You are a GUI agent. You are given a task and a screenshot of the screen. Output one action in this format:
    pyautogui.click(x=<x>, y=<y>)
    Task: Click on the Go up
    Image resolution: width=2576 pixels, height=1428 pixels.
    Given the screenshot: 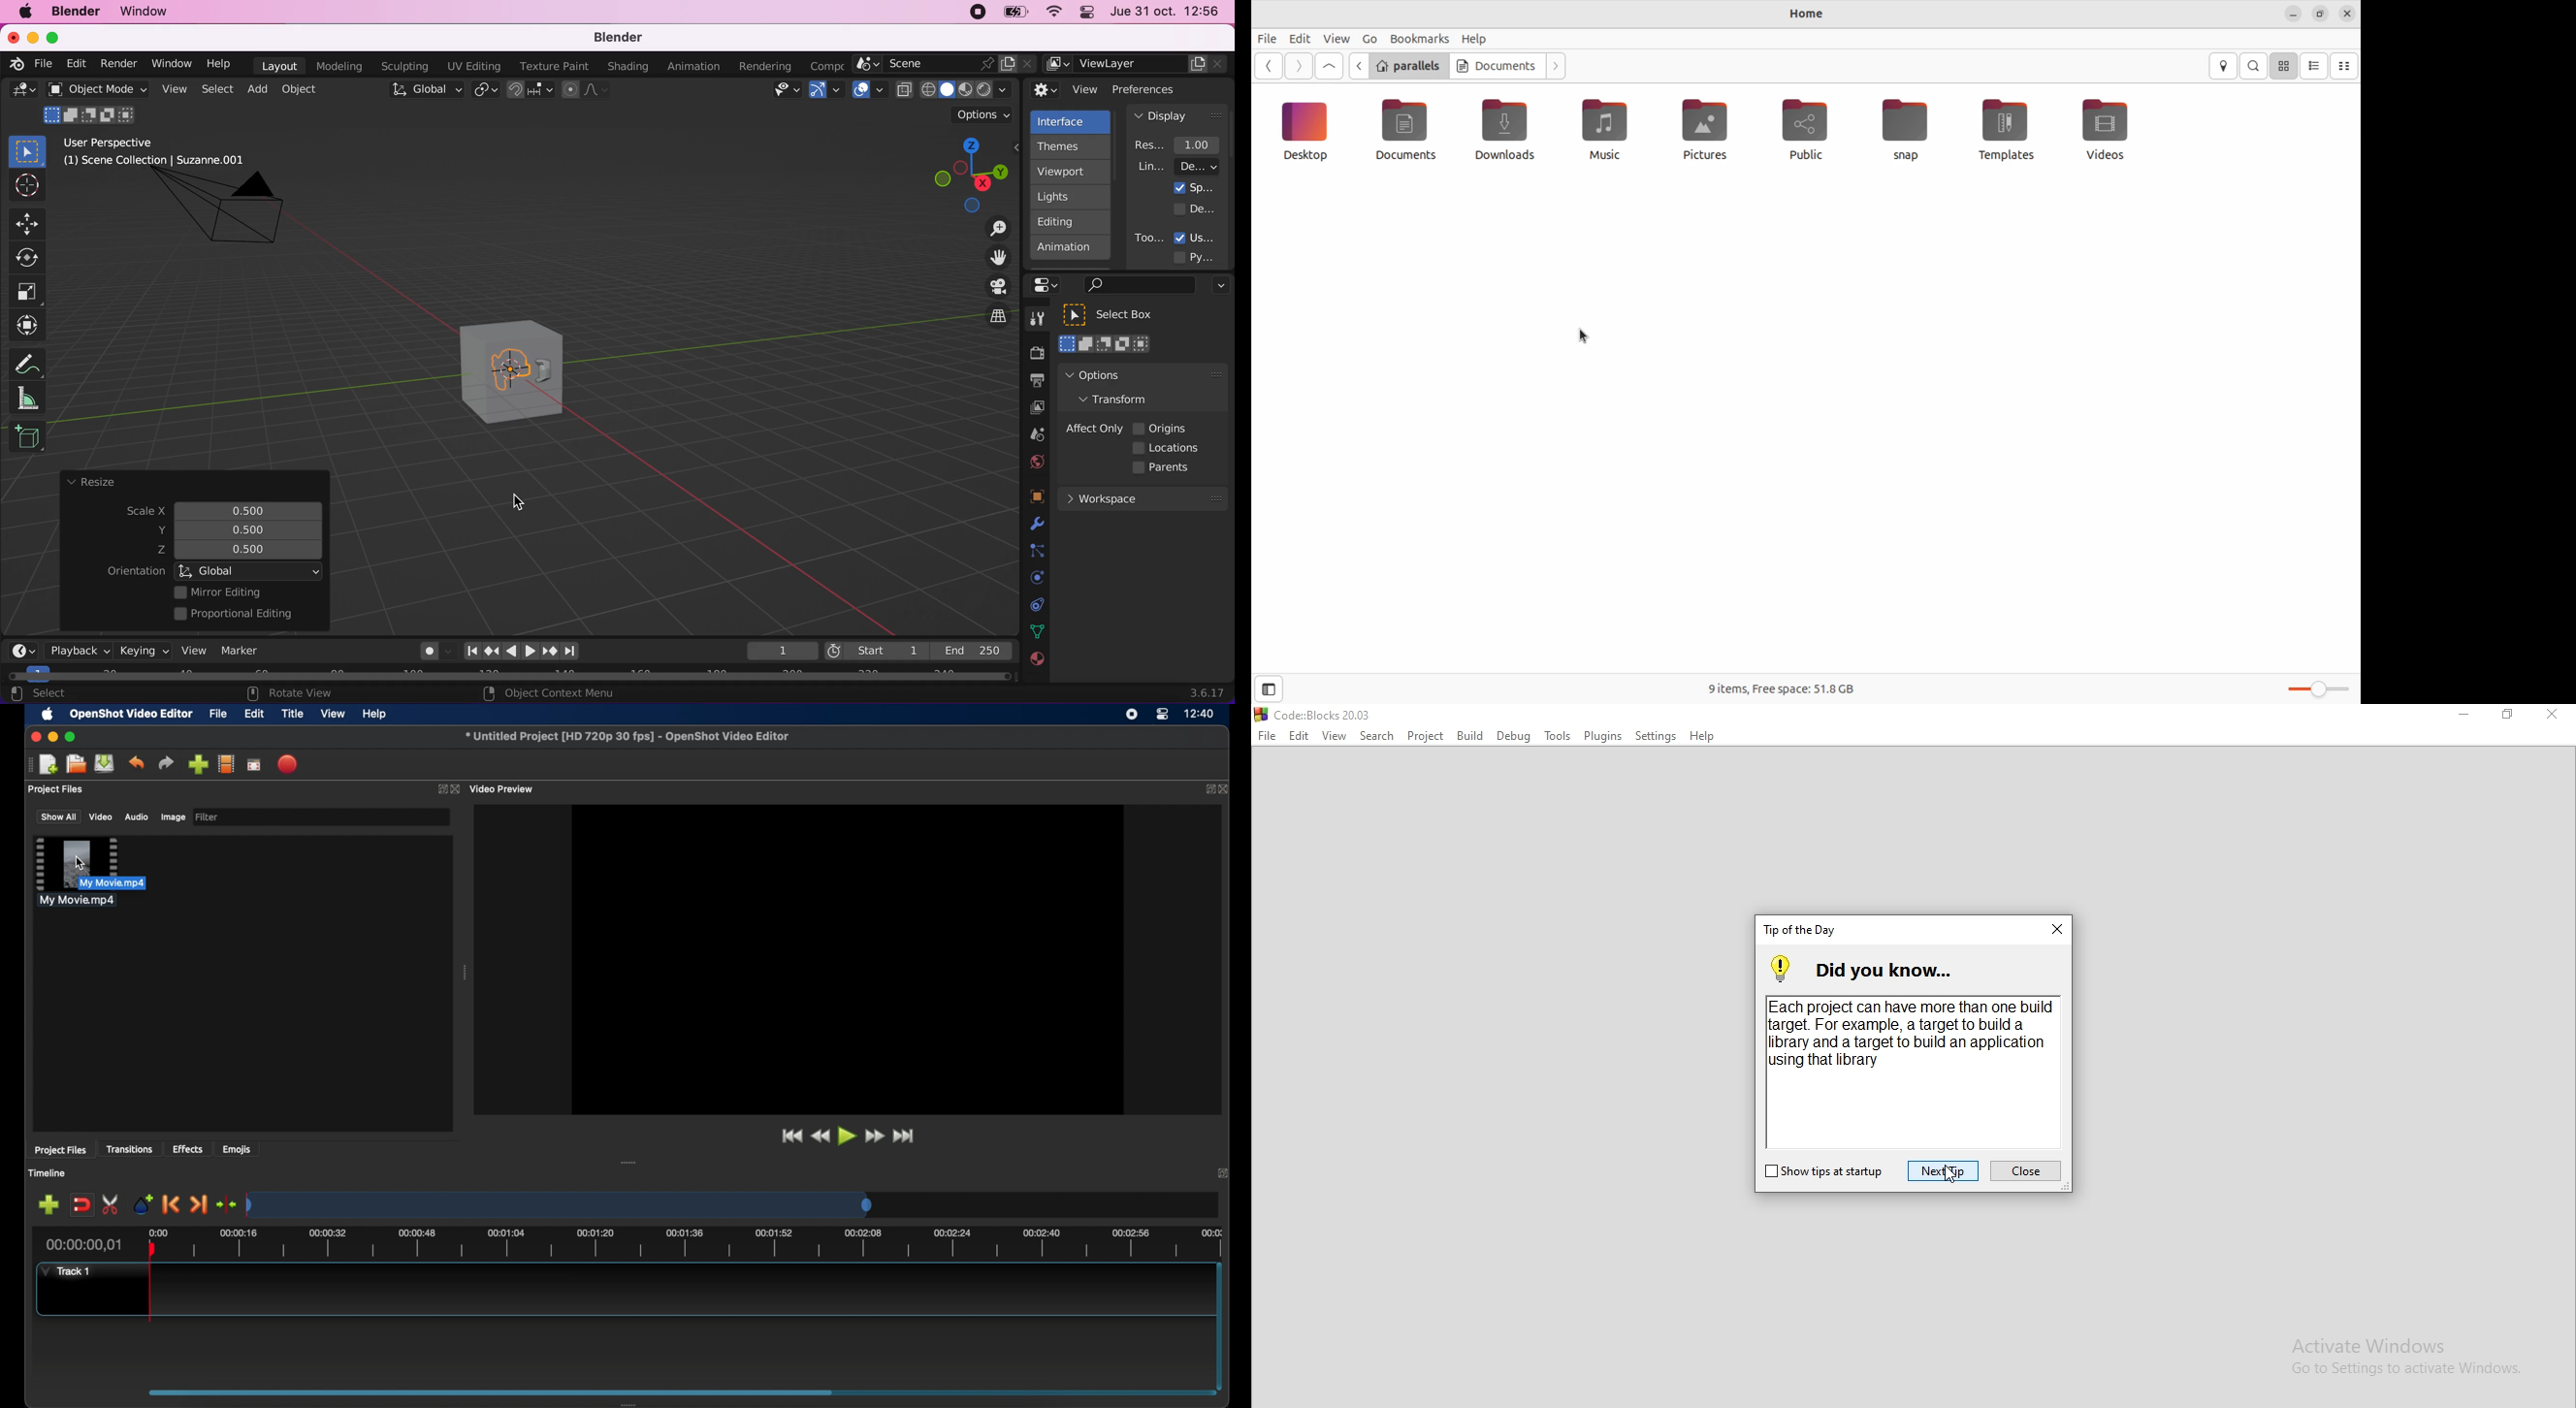 What is the action you would take?
    pyautogui.click(x=1328, y=66)
    